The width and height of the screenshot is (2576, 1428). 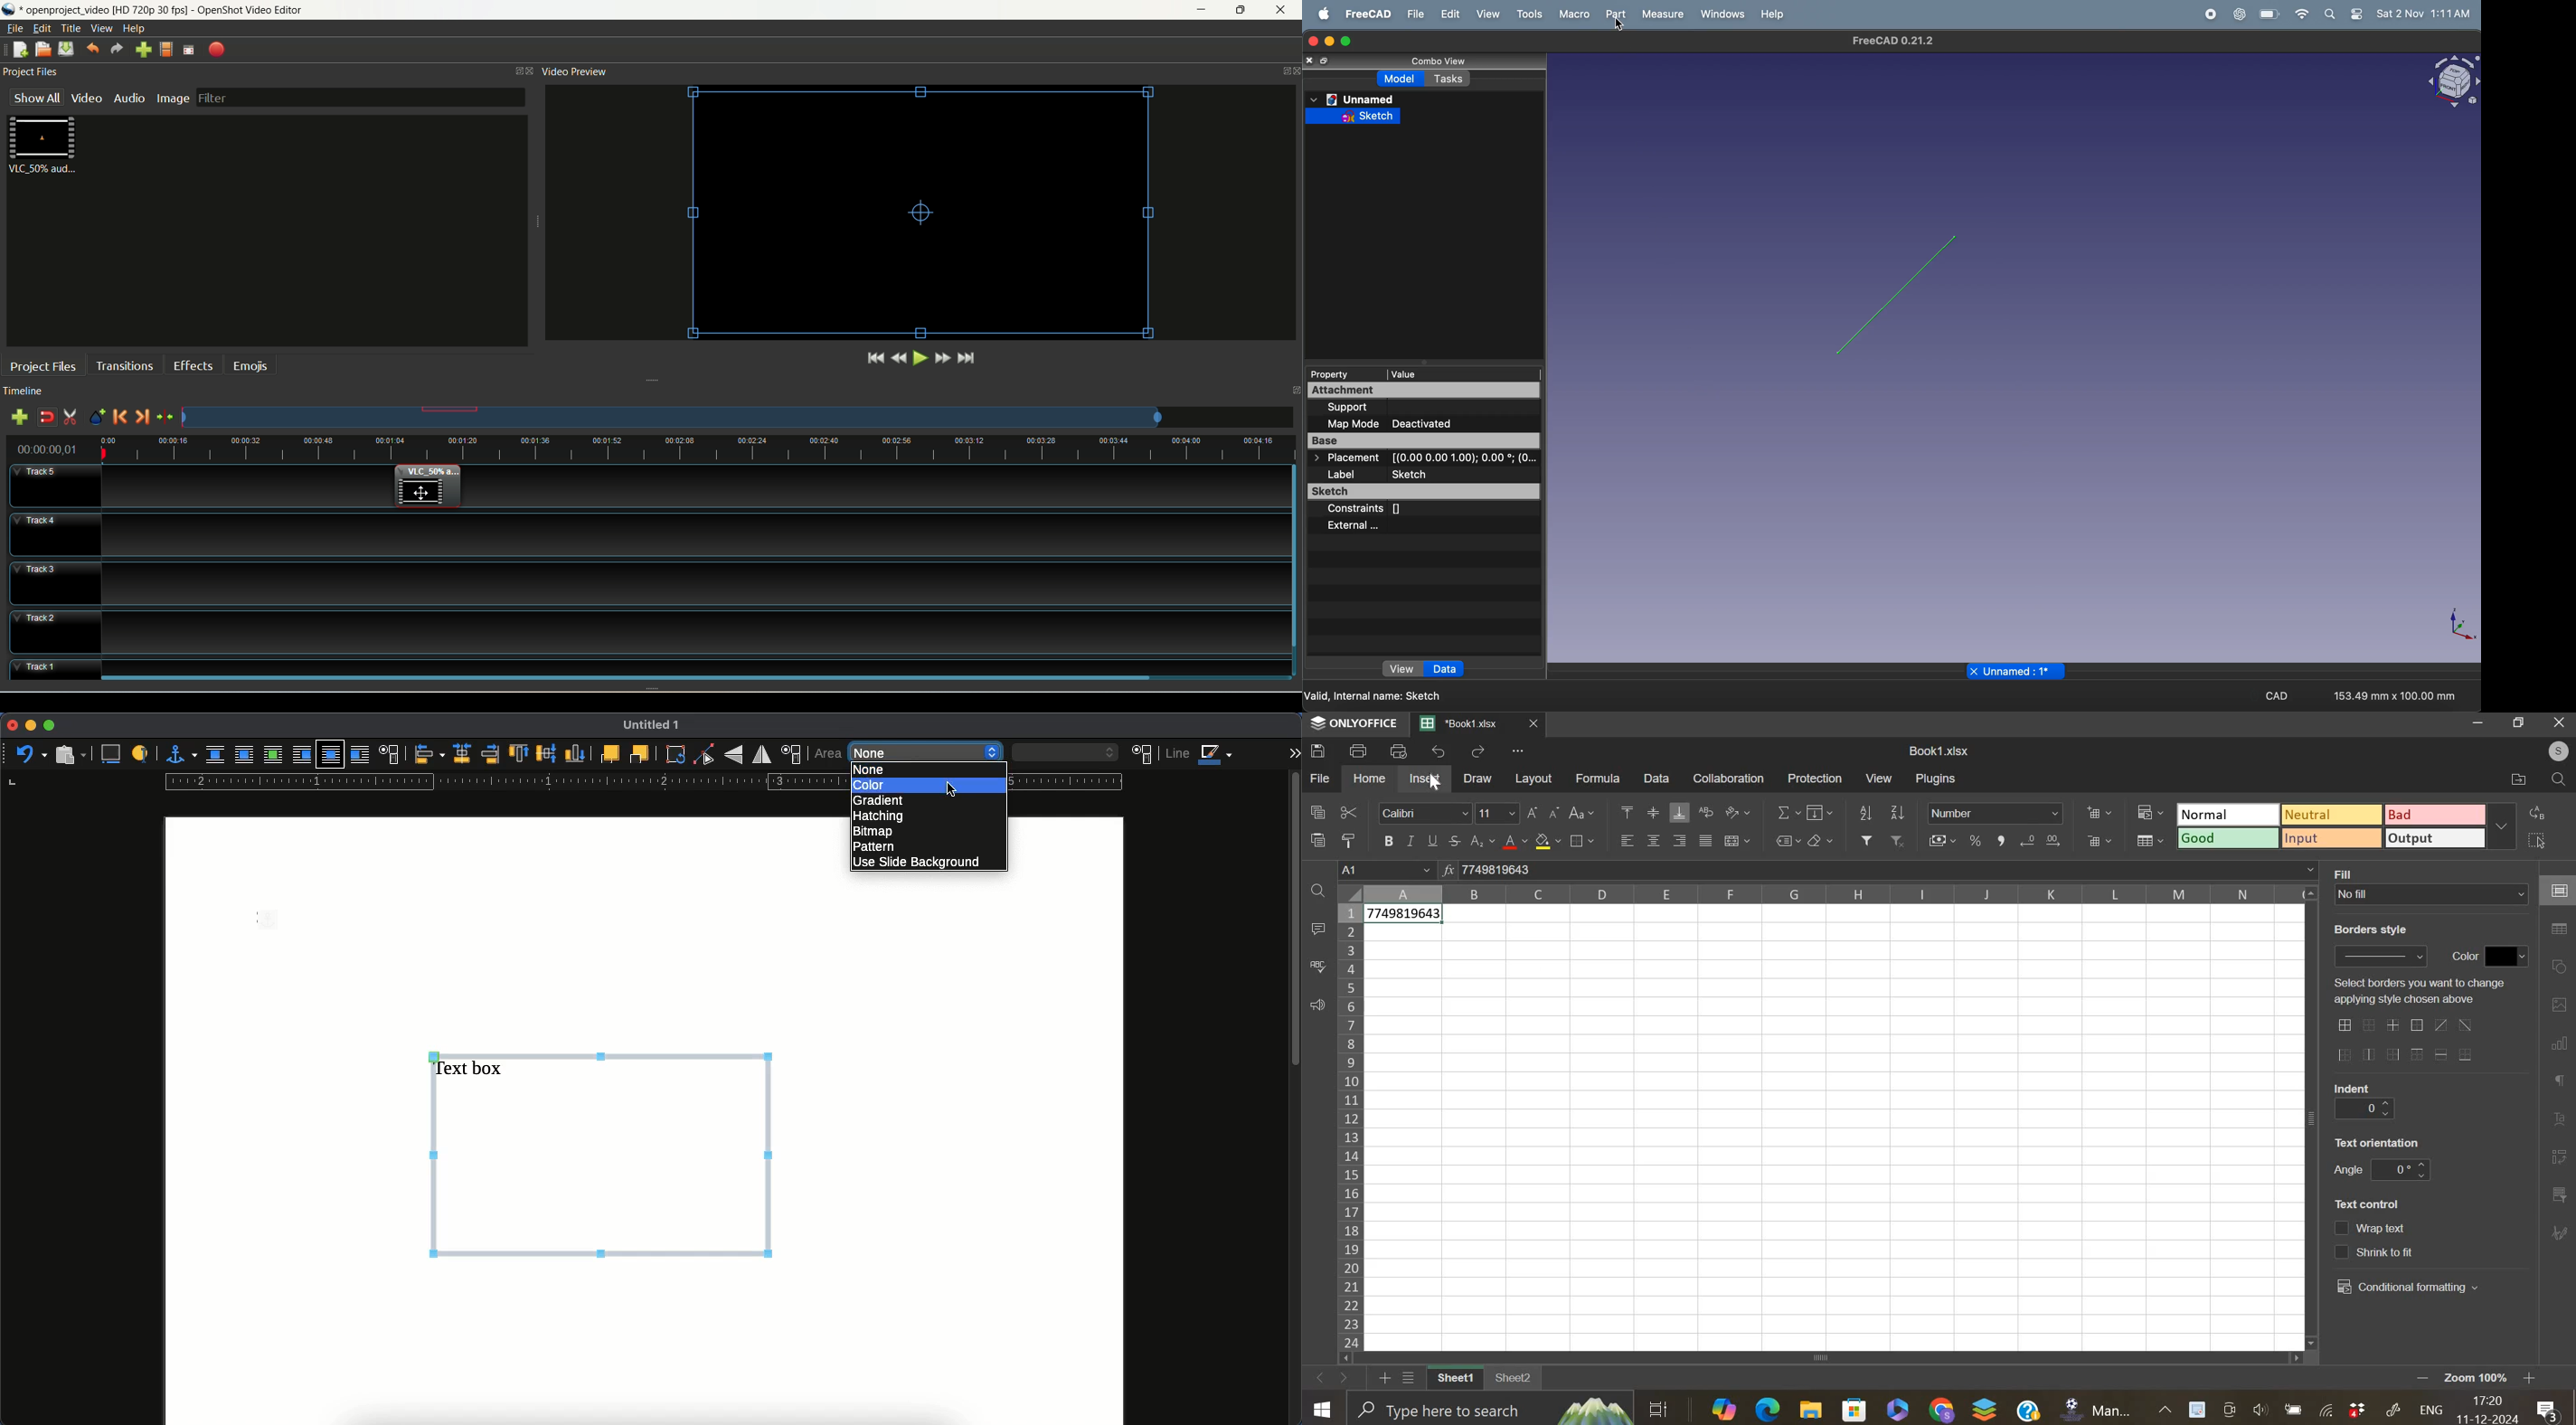 I want to click on rotate vertically, so click(x=733, y=756).